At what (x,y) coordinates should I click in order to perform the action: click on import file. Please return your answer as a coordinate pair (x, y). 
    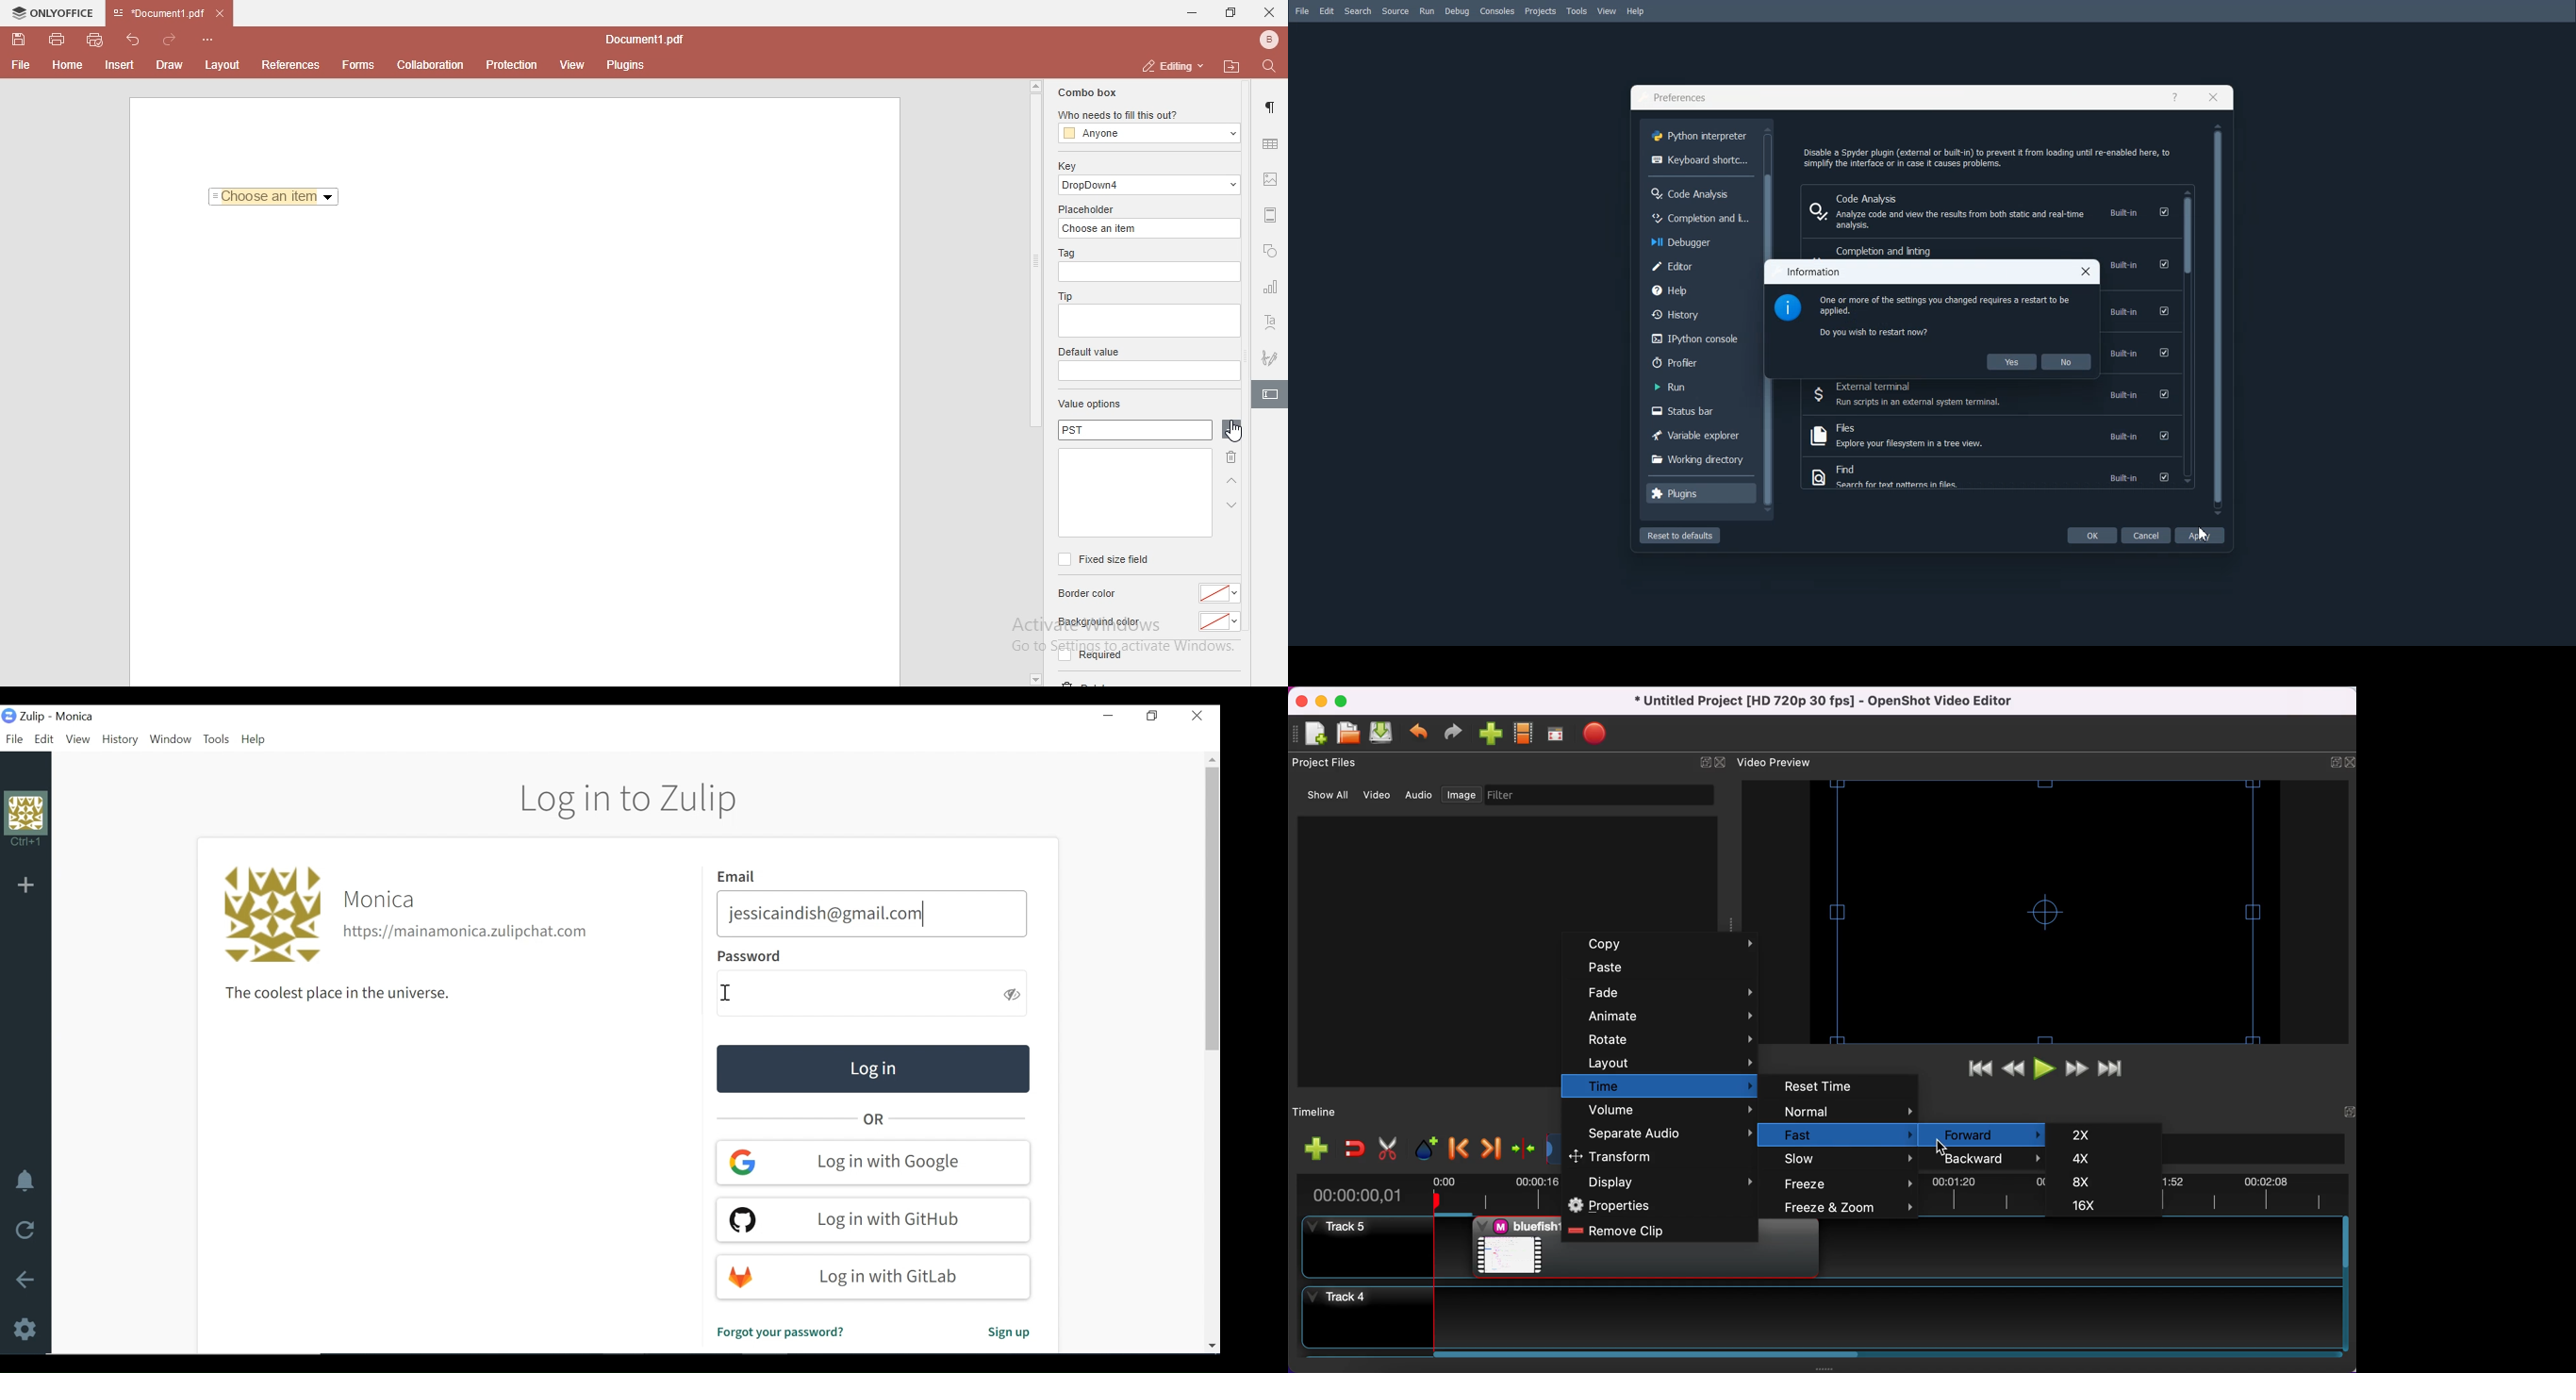
    Looking at the image, I should click on (1493, 735).